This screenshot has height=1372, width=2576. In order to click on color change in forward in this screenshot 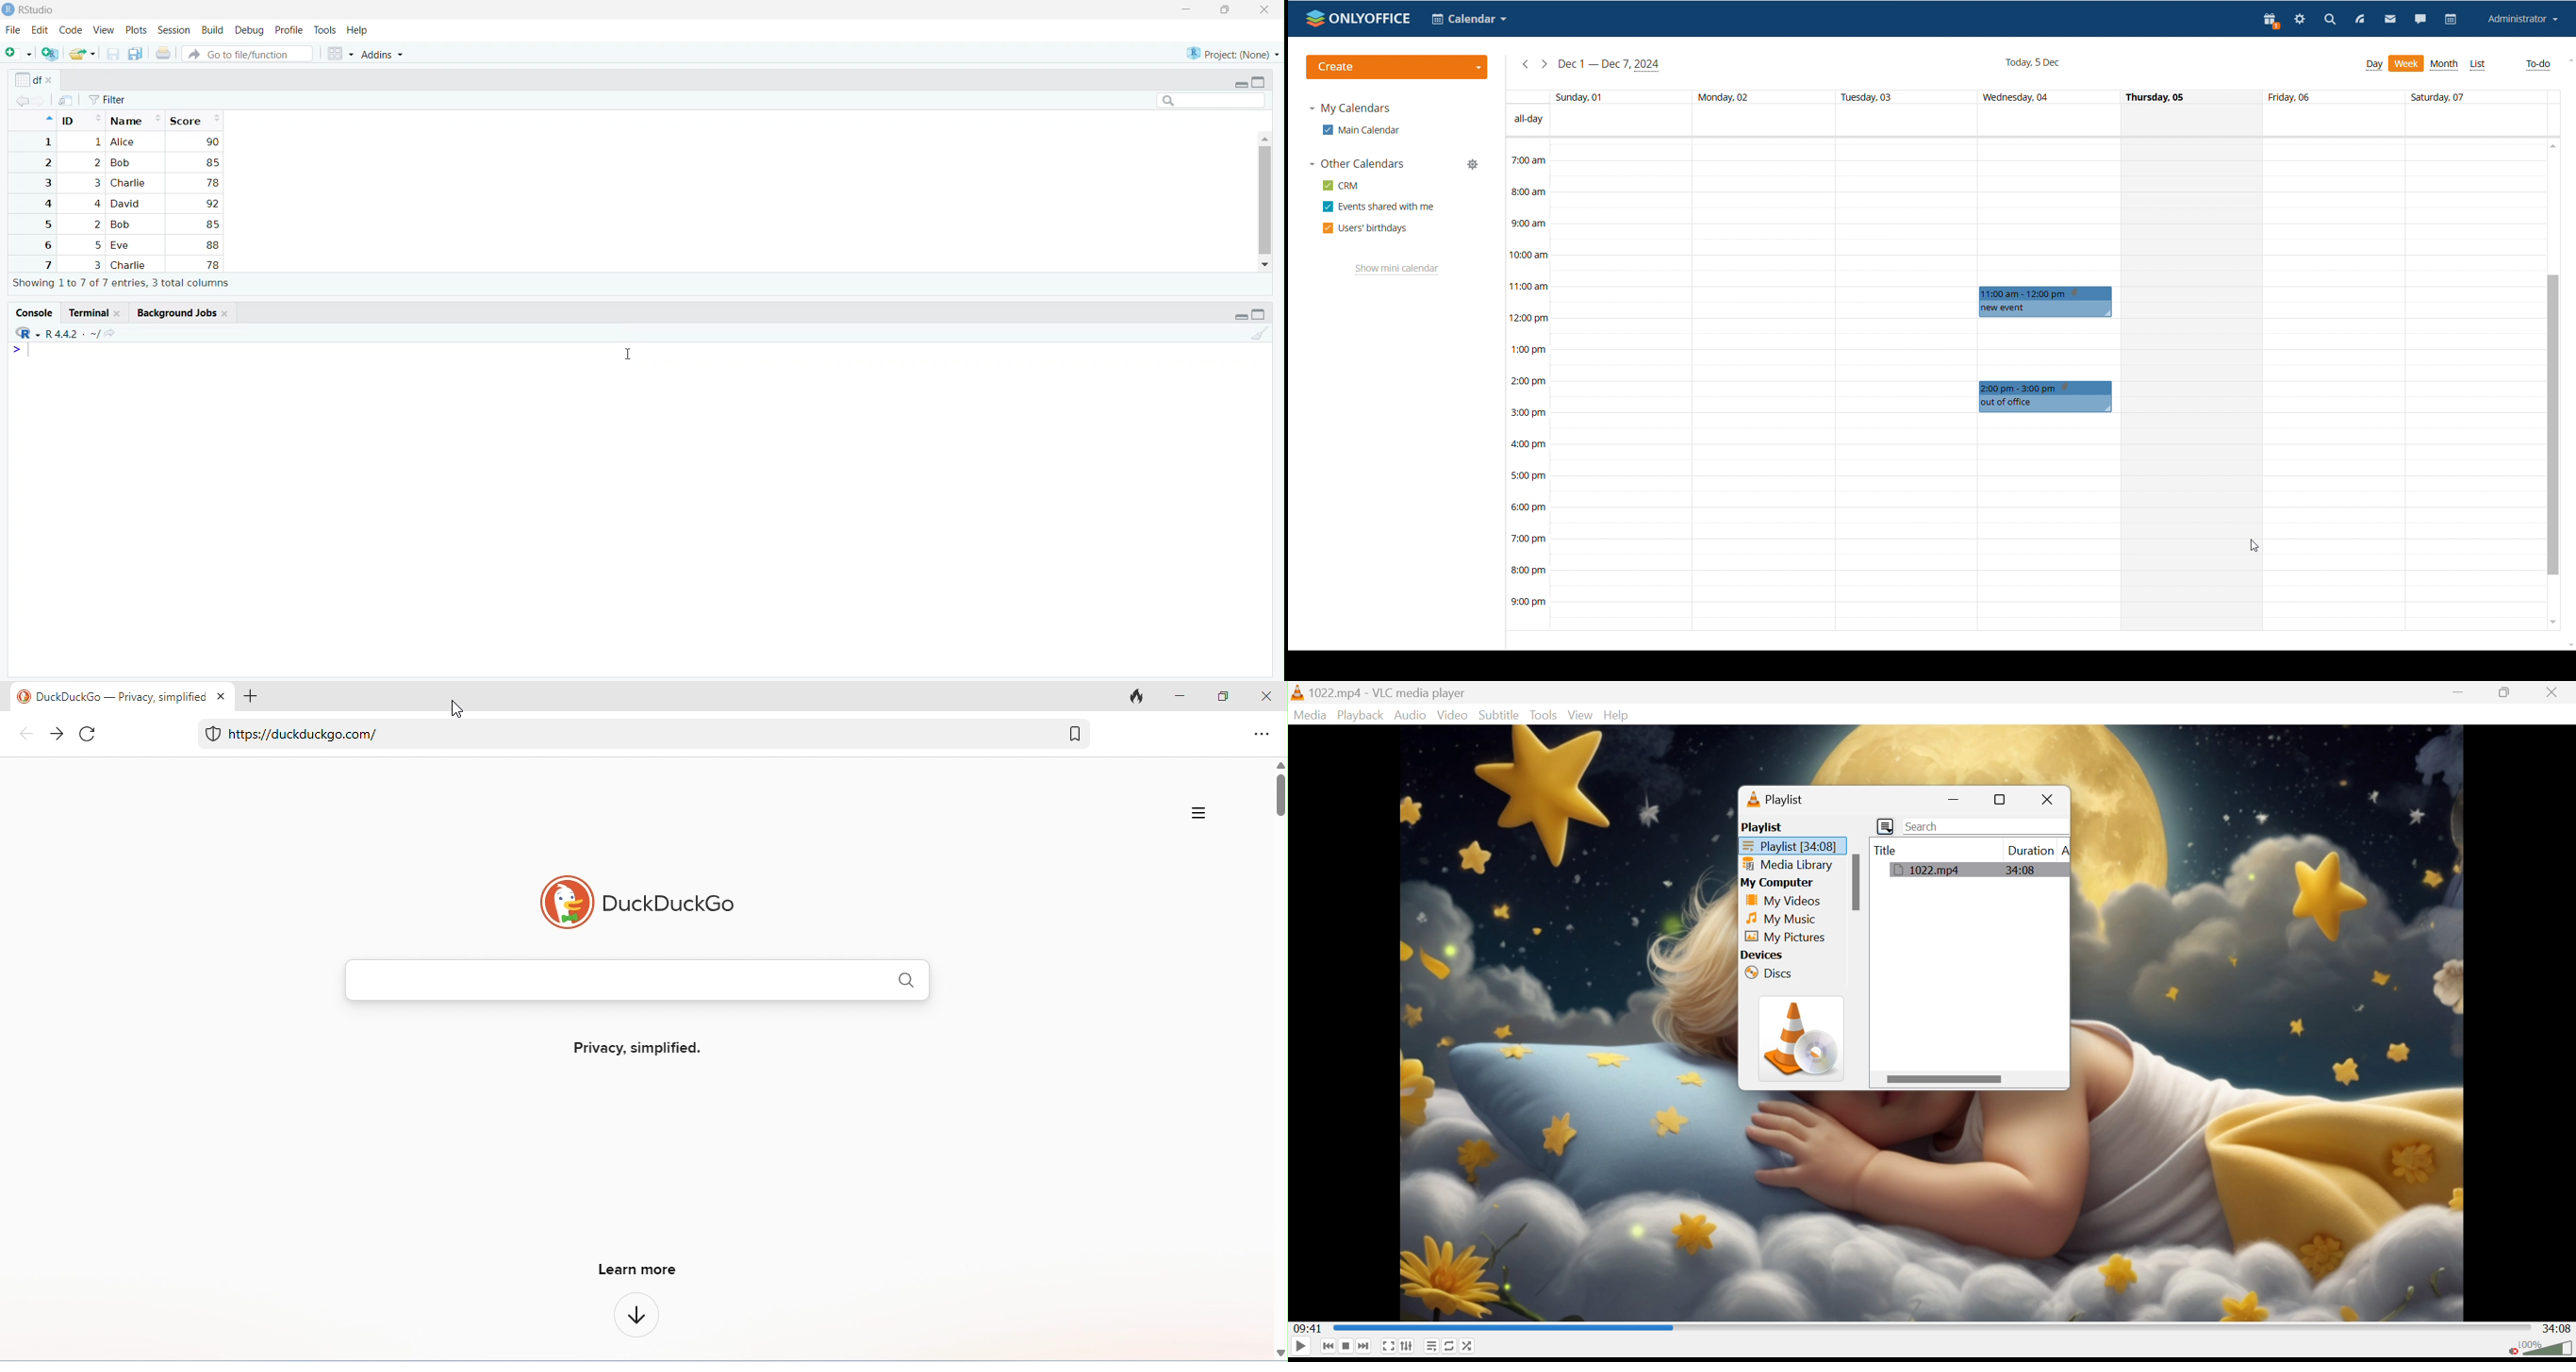, I will do `click(58, 734)`.